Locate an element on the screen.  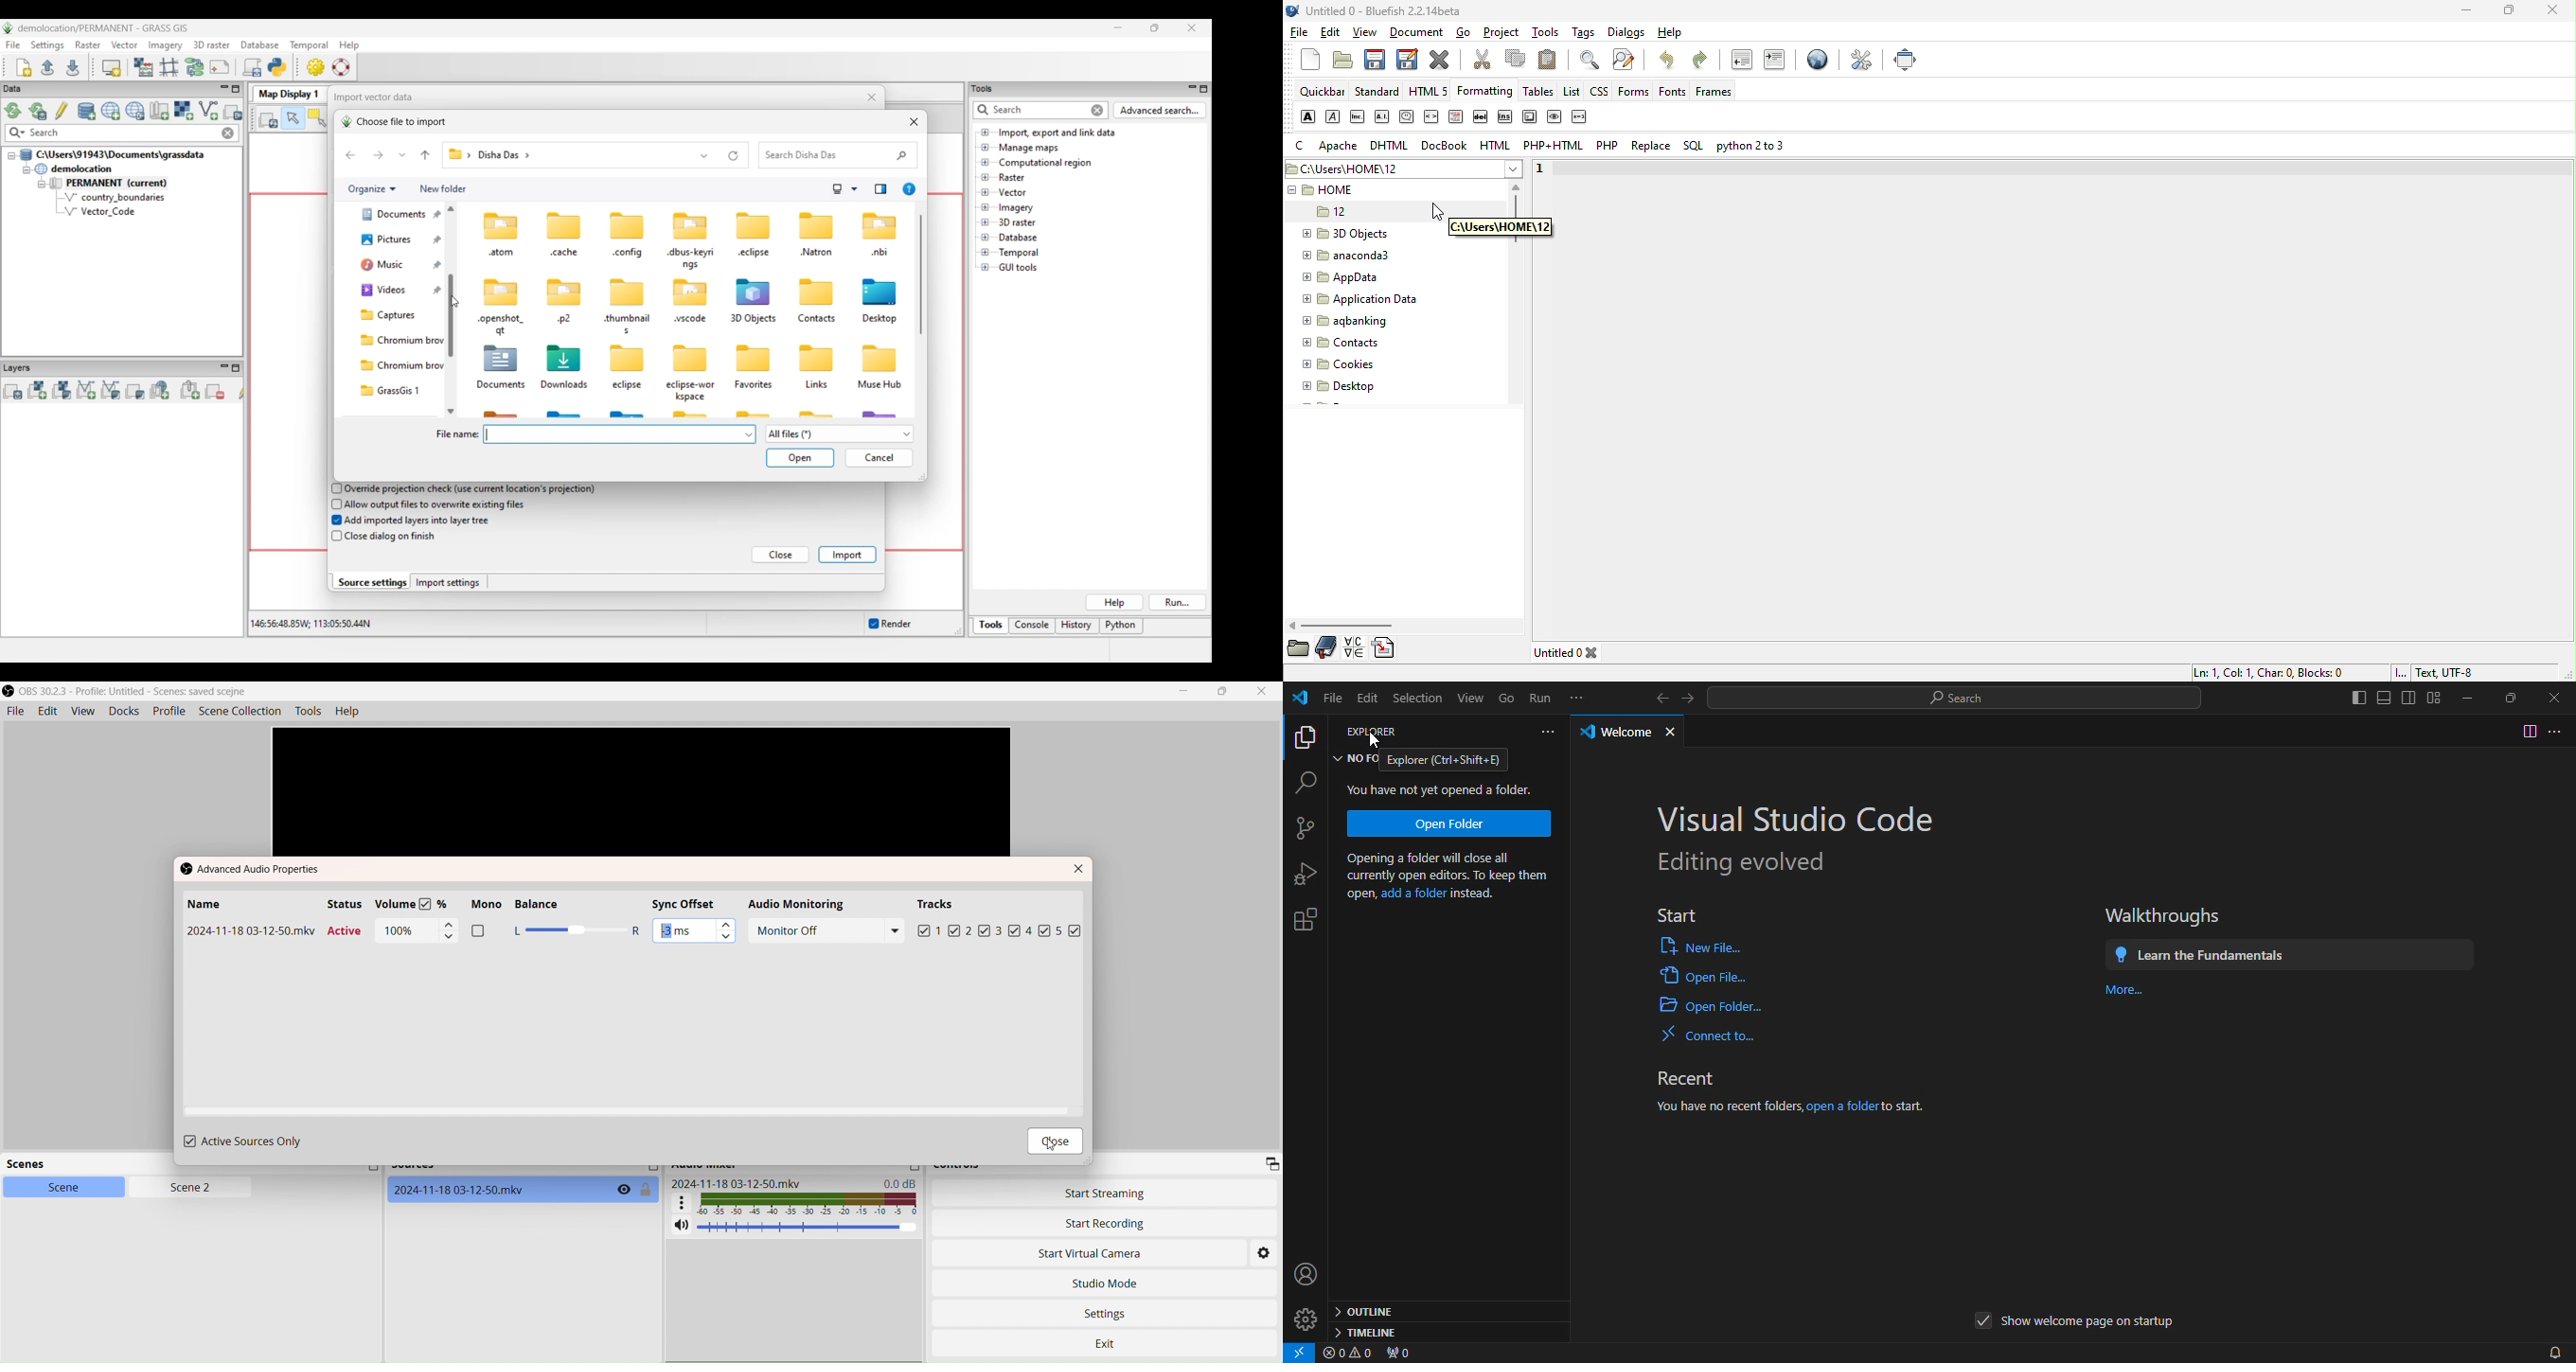
emphasis is located at coordinates (1333, 117).